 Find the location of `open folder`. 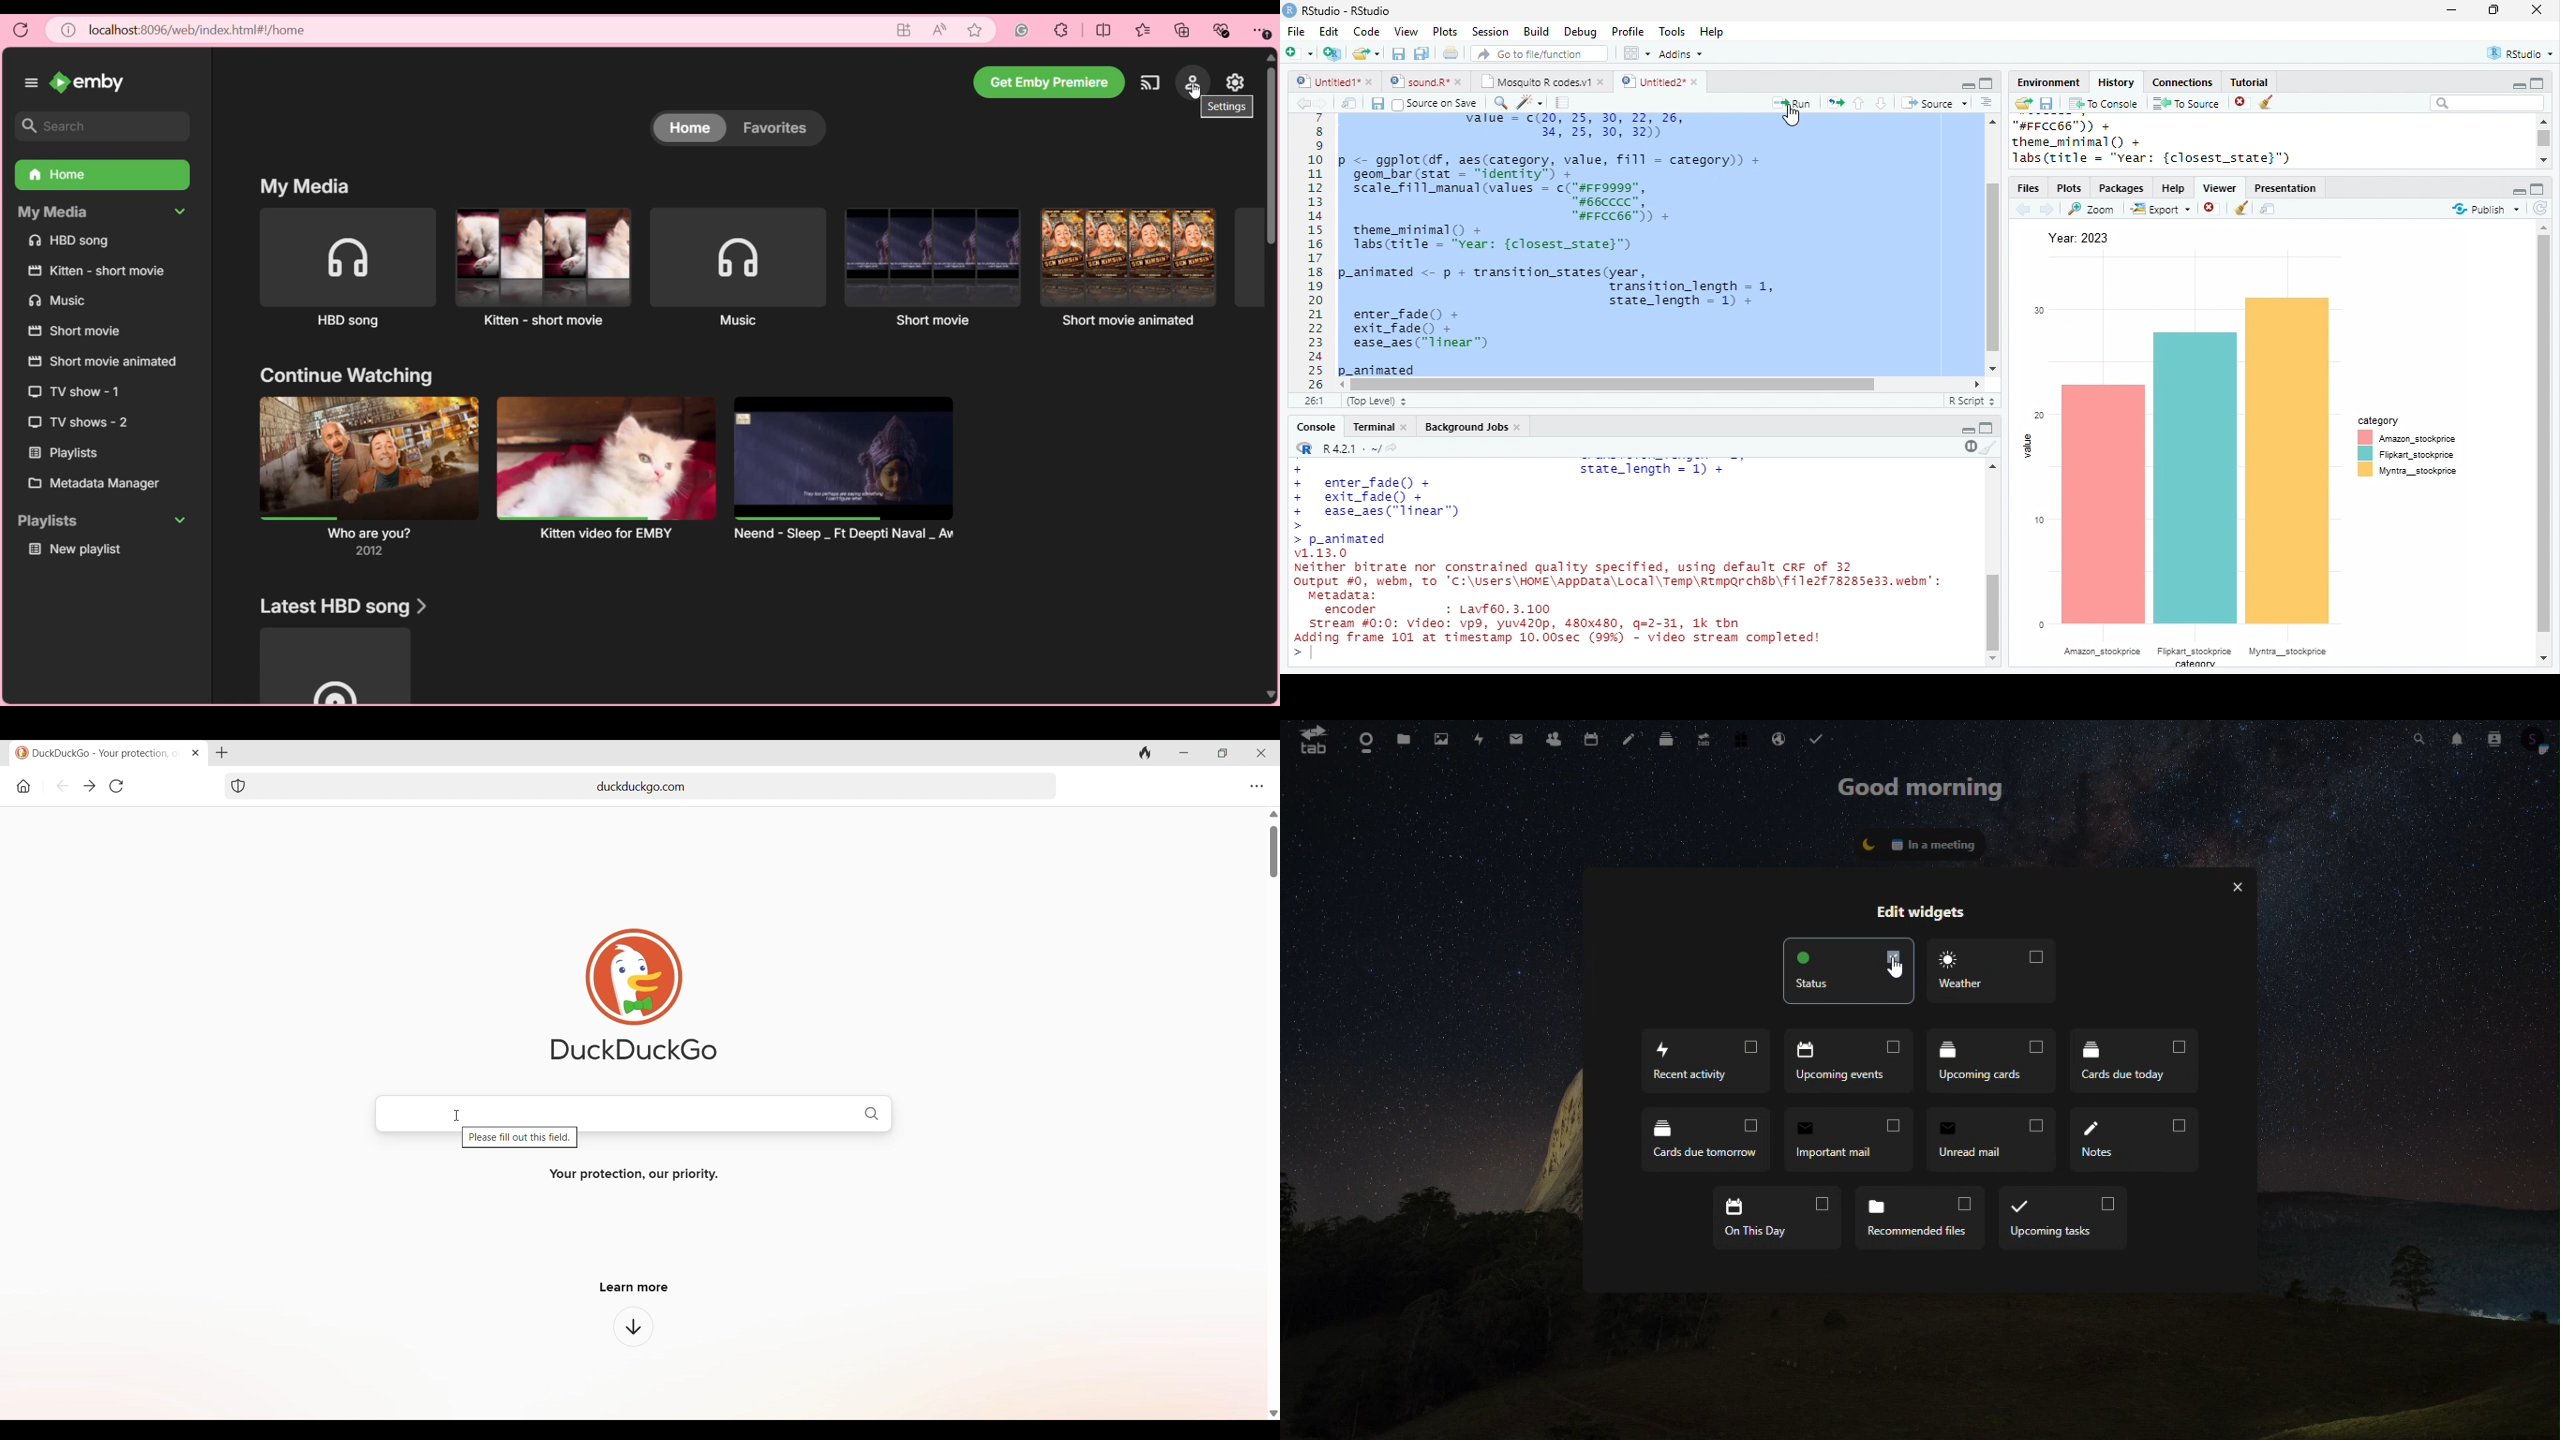

open folder is located at coordinates (2024, 103).